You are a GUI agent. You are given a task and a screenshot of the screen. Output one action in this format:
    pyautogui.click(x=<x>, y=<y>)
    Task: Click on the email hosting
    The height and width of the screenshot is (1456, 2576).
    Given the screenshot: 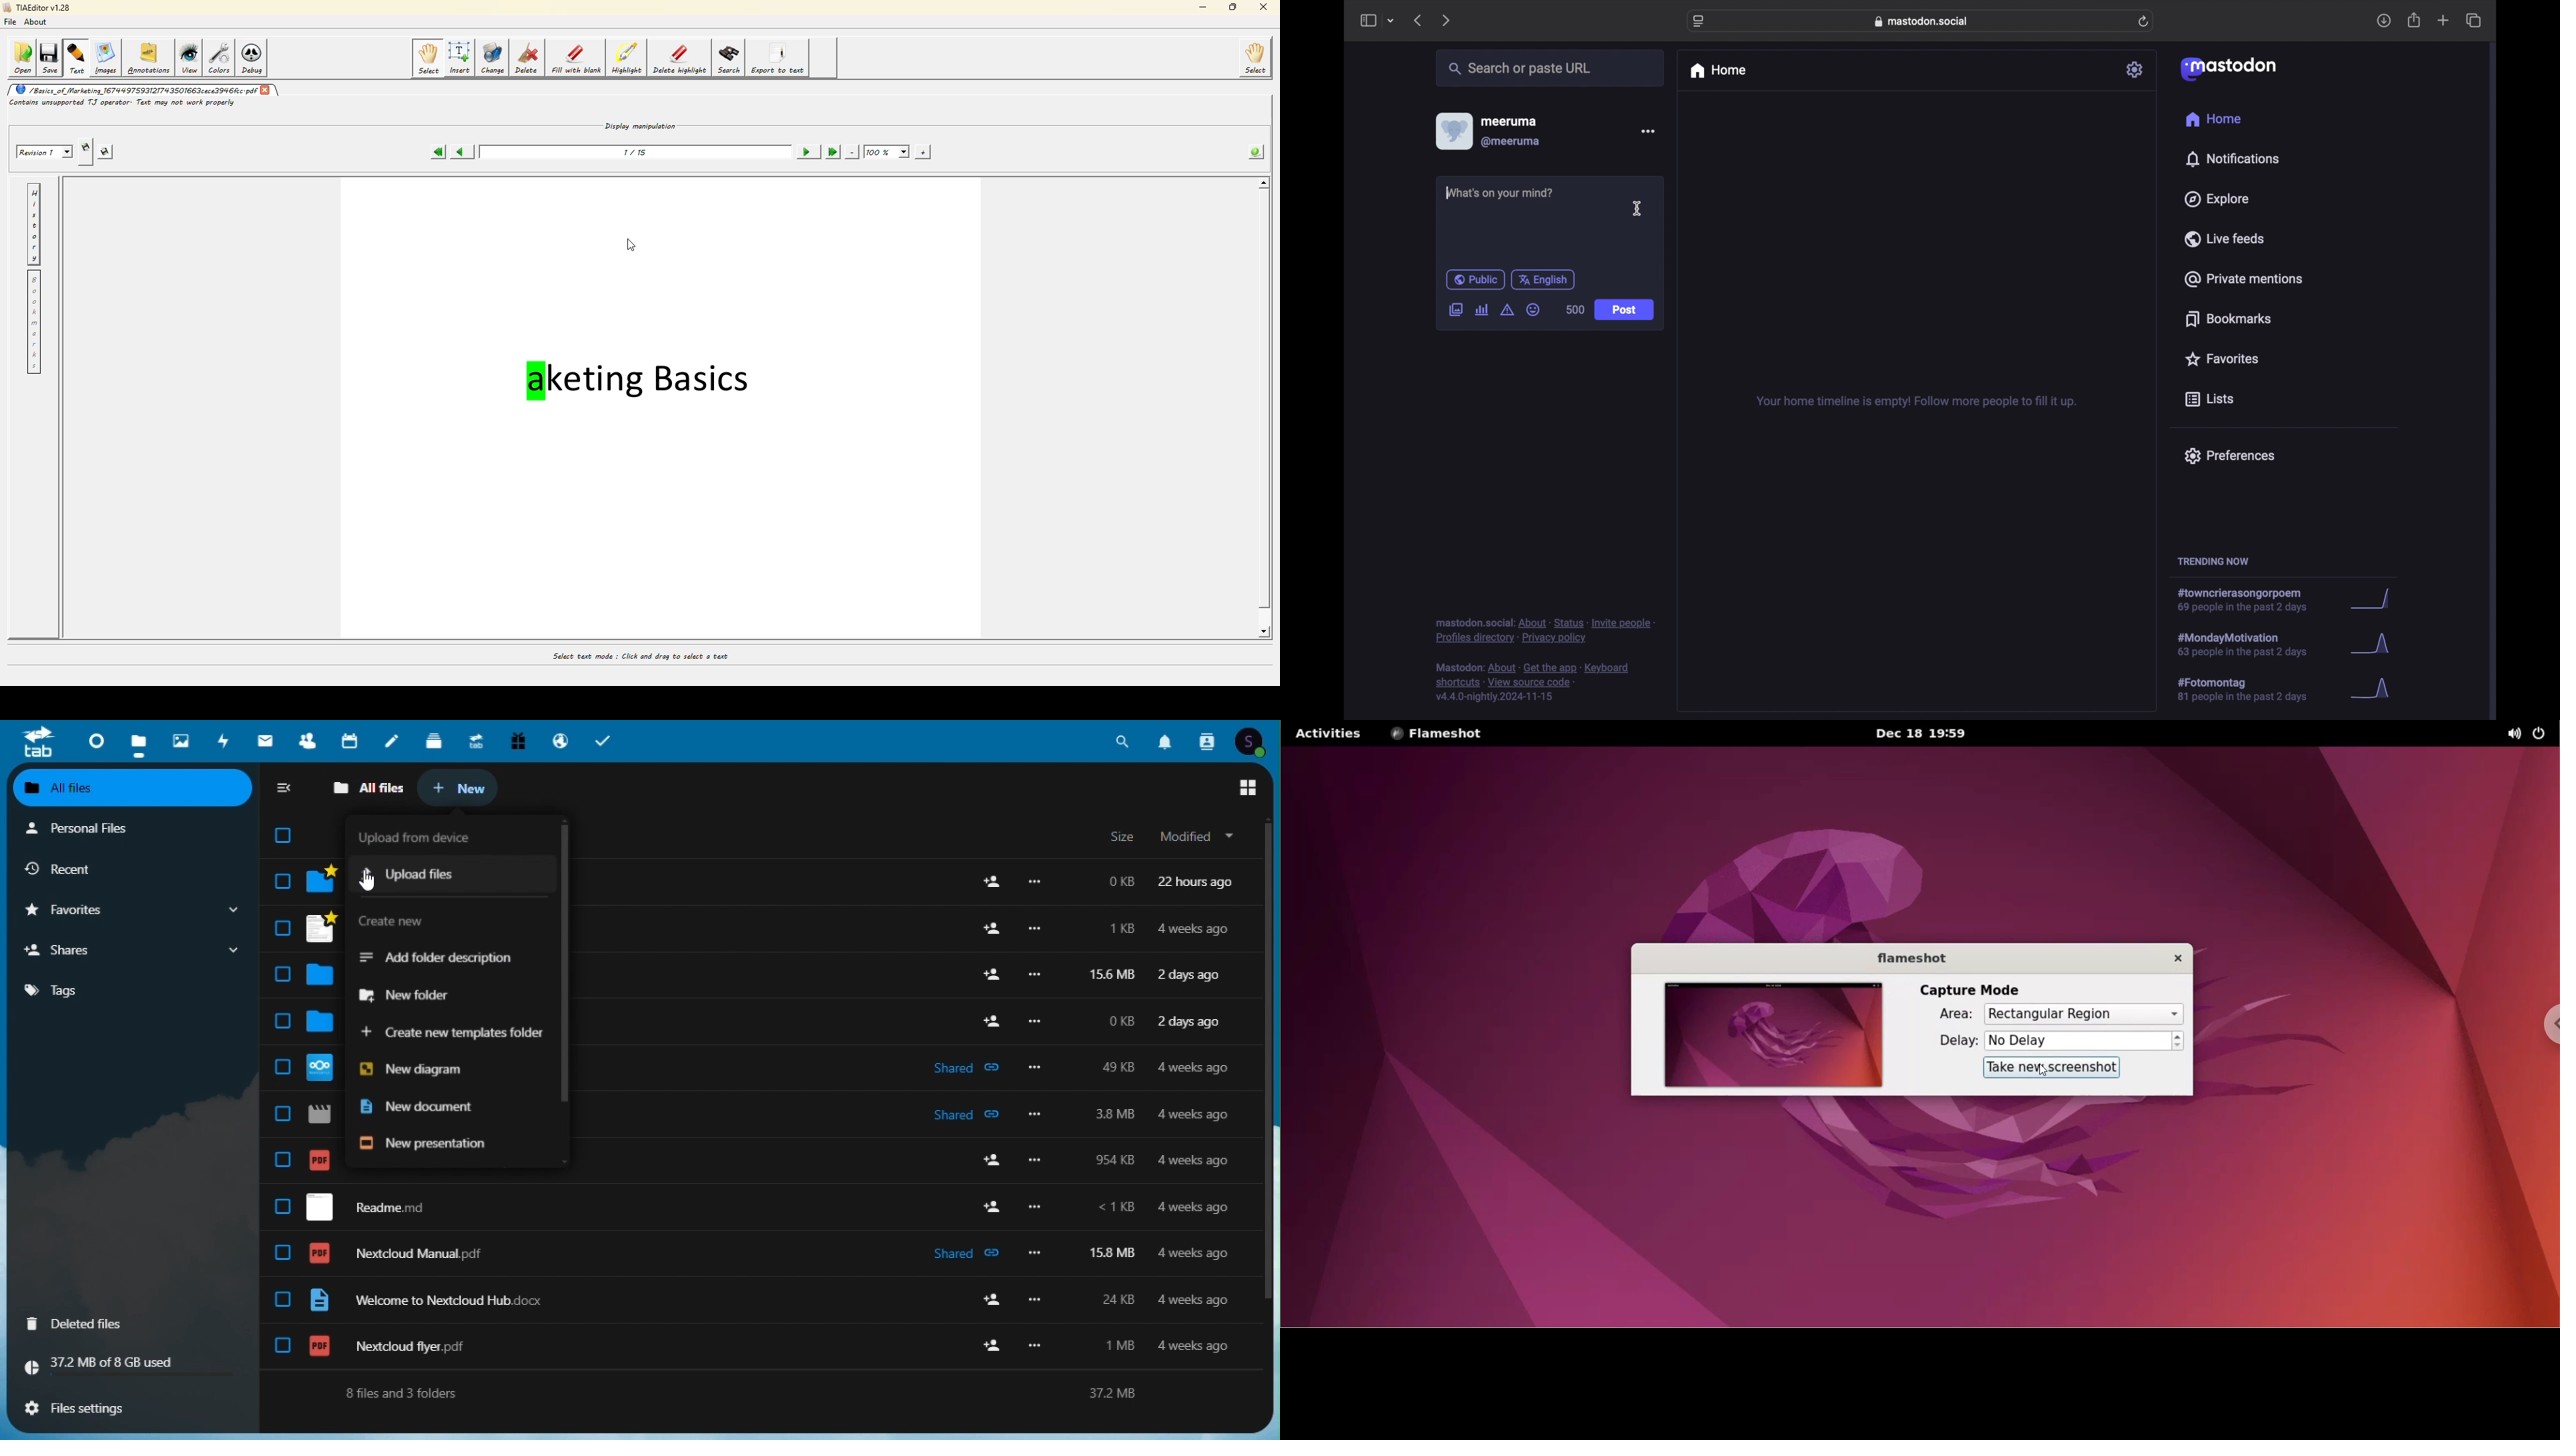 What is the action you would take?
    pyautogui.click(x=561, y=740)
    